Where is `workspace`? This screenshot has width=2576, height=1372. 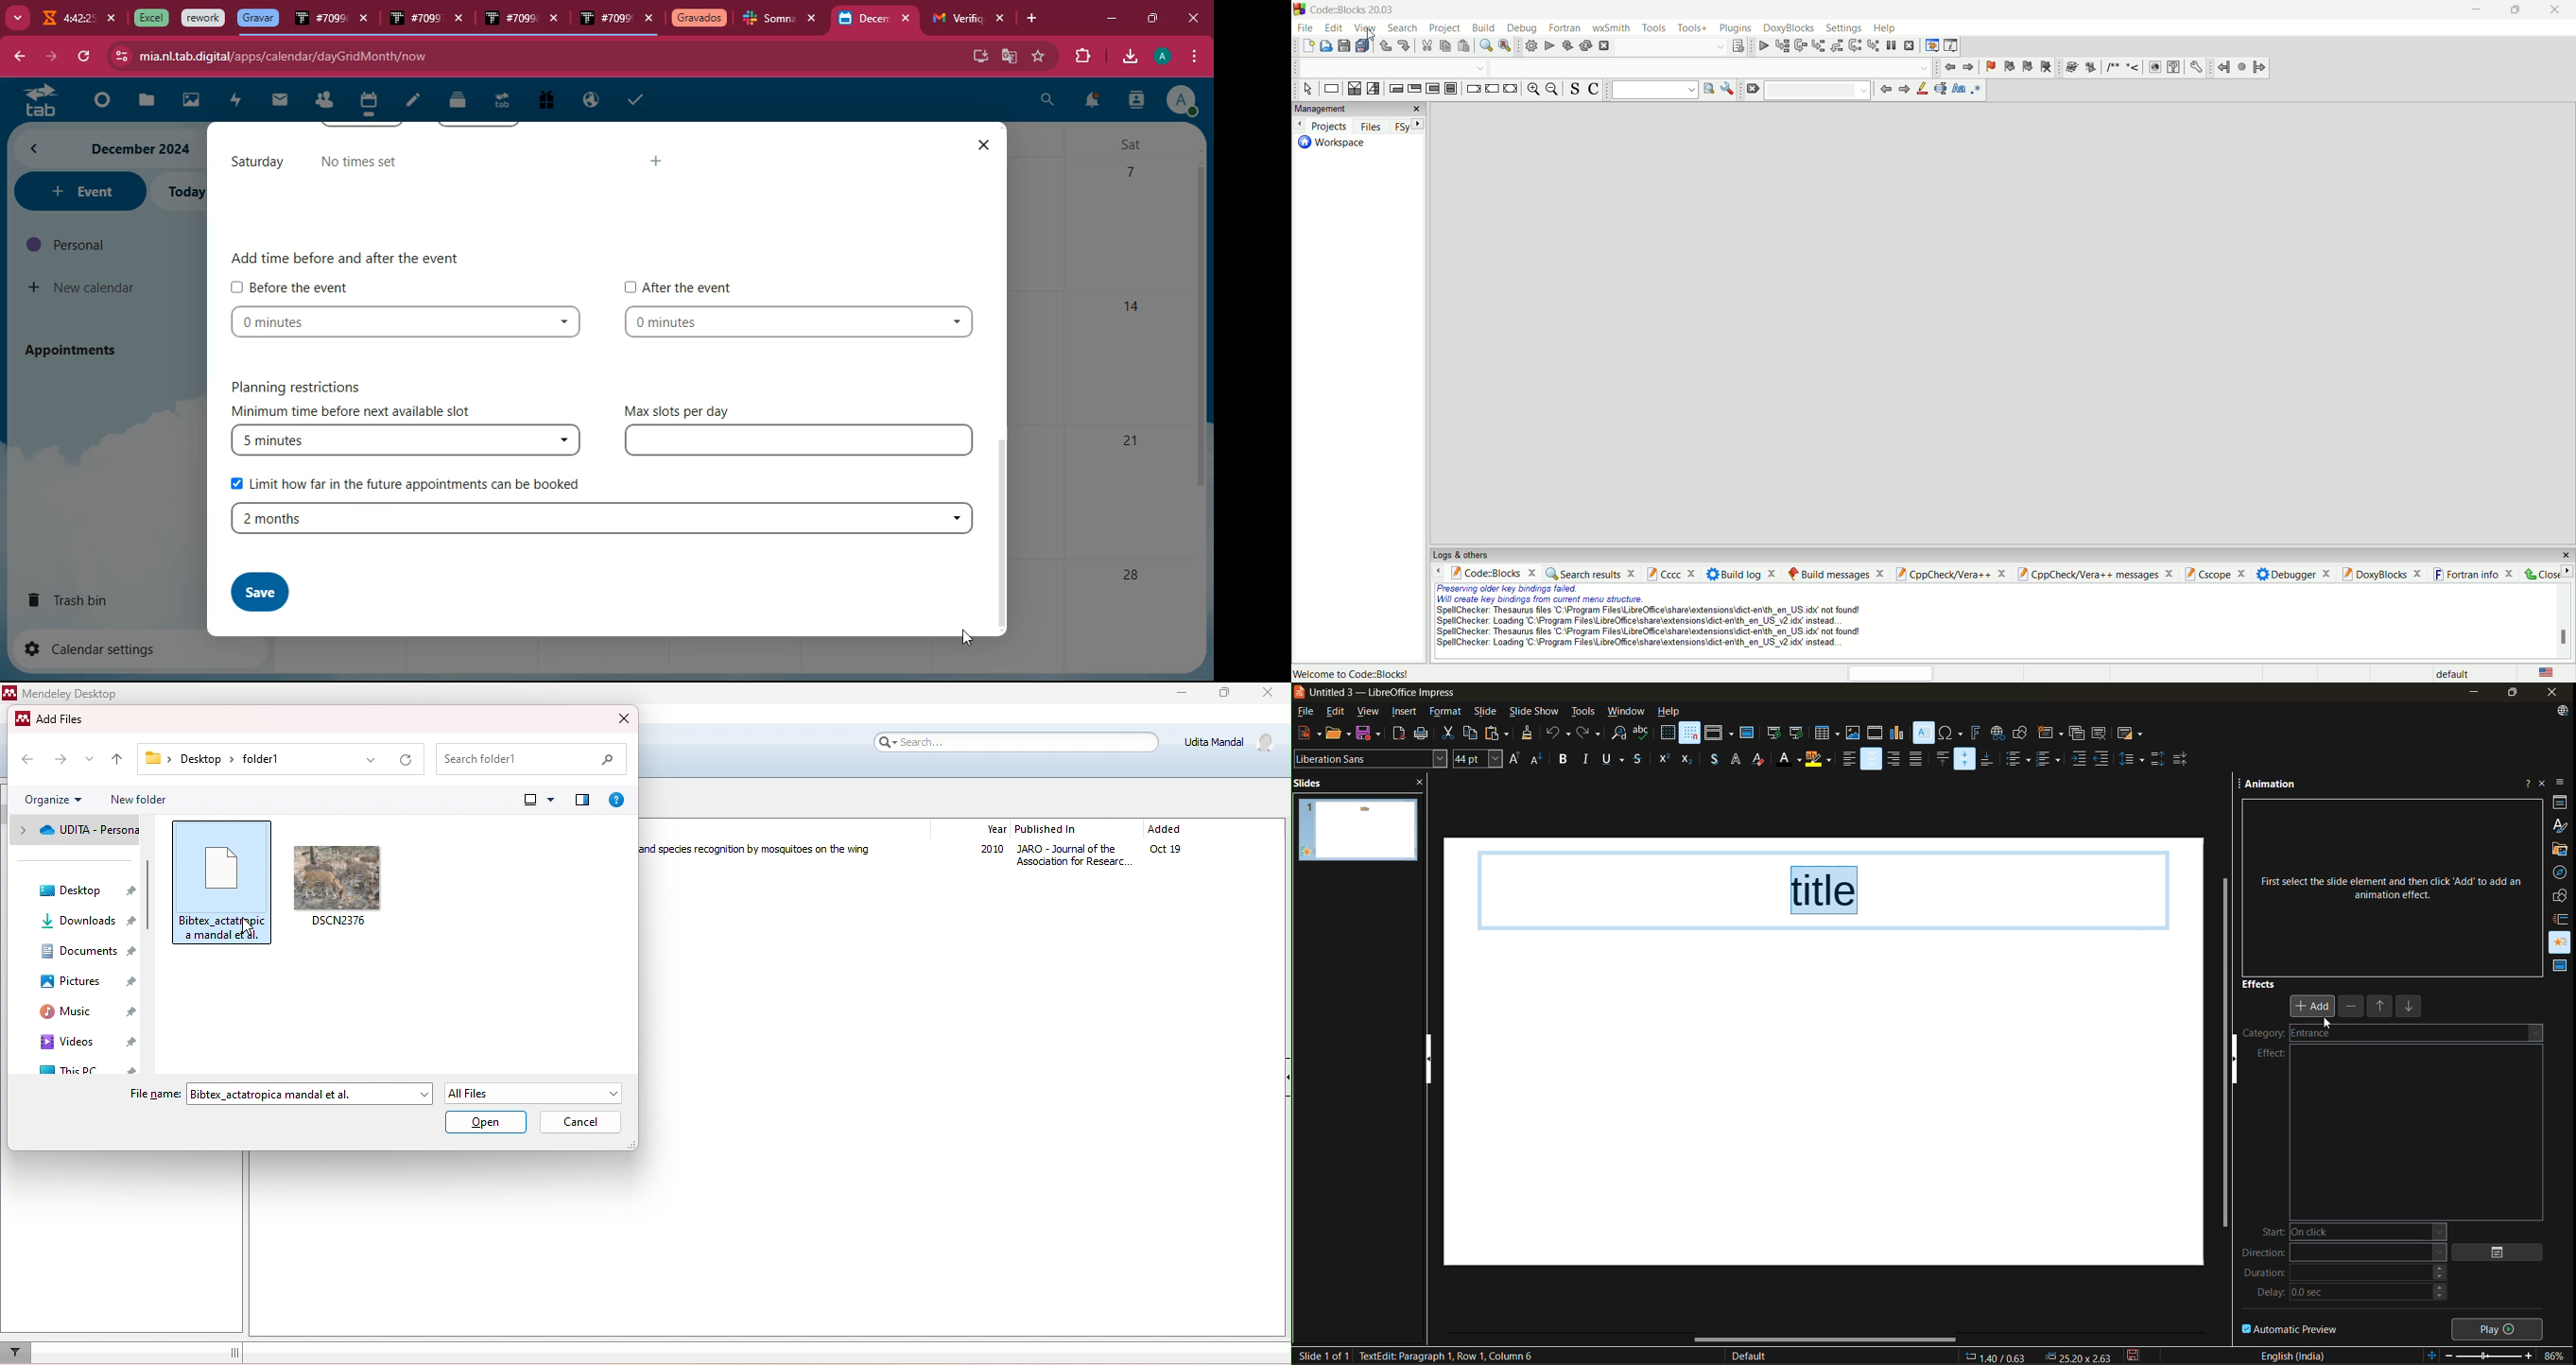
workspace is located at coordinates (1335, 147).